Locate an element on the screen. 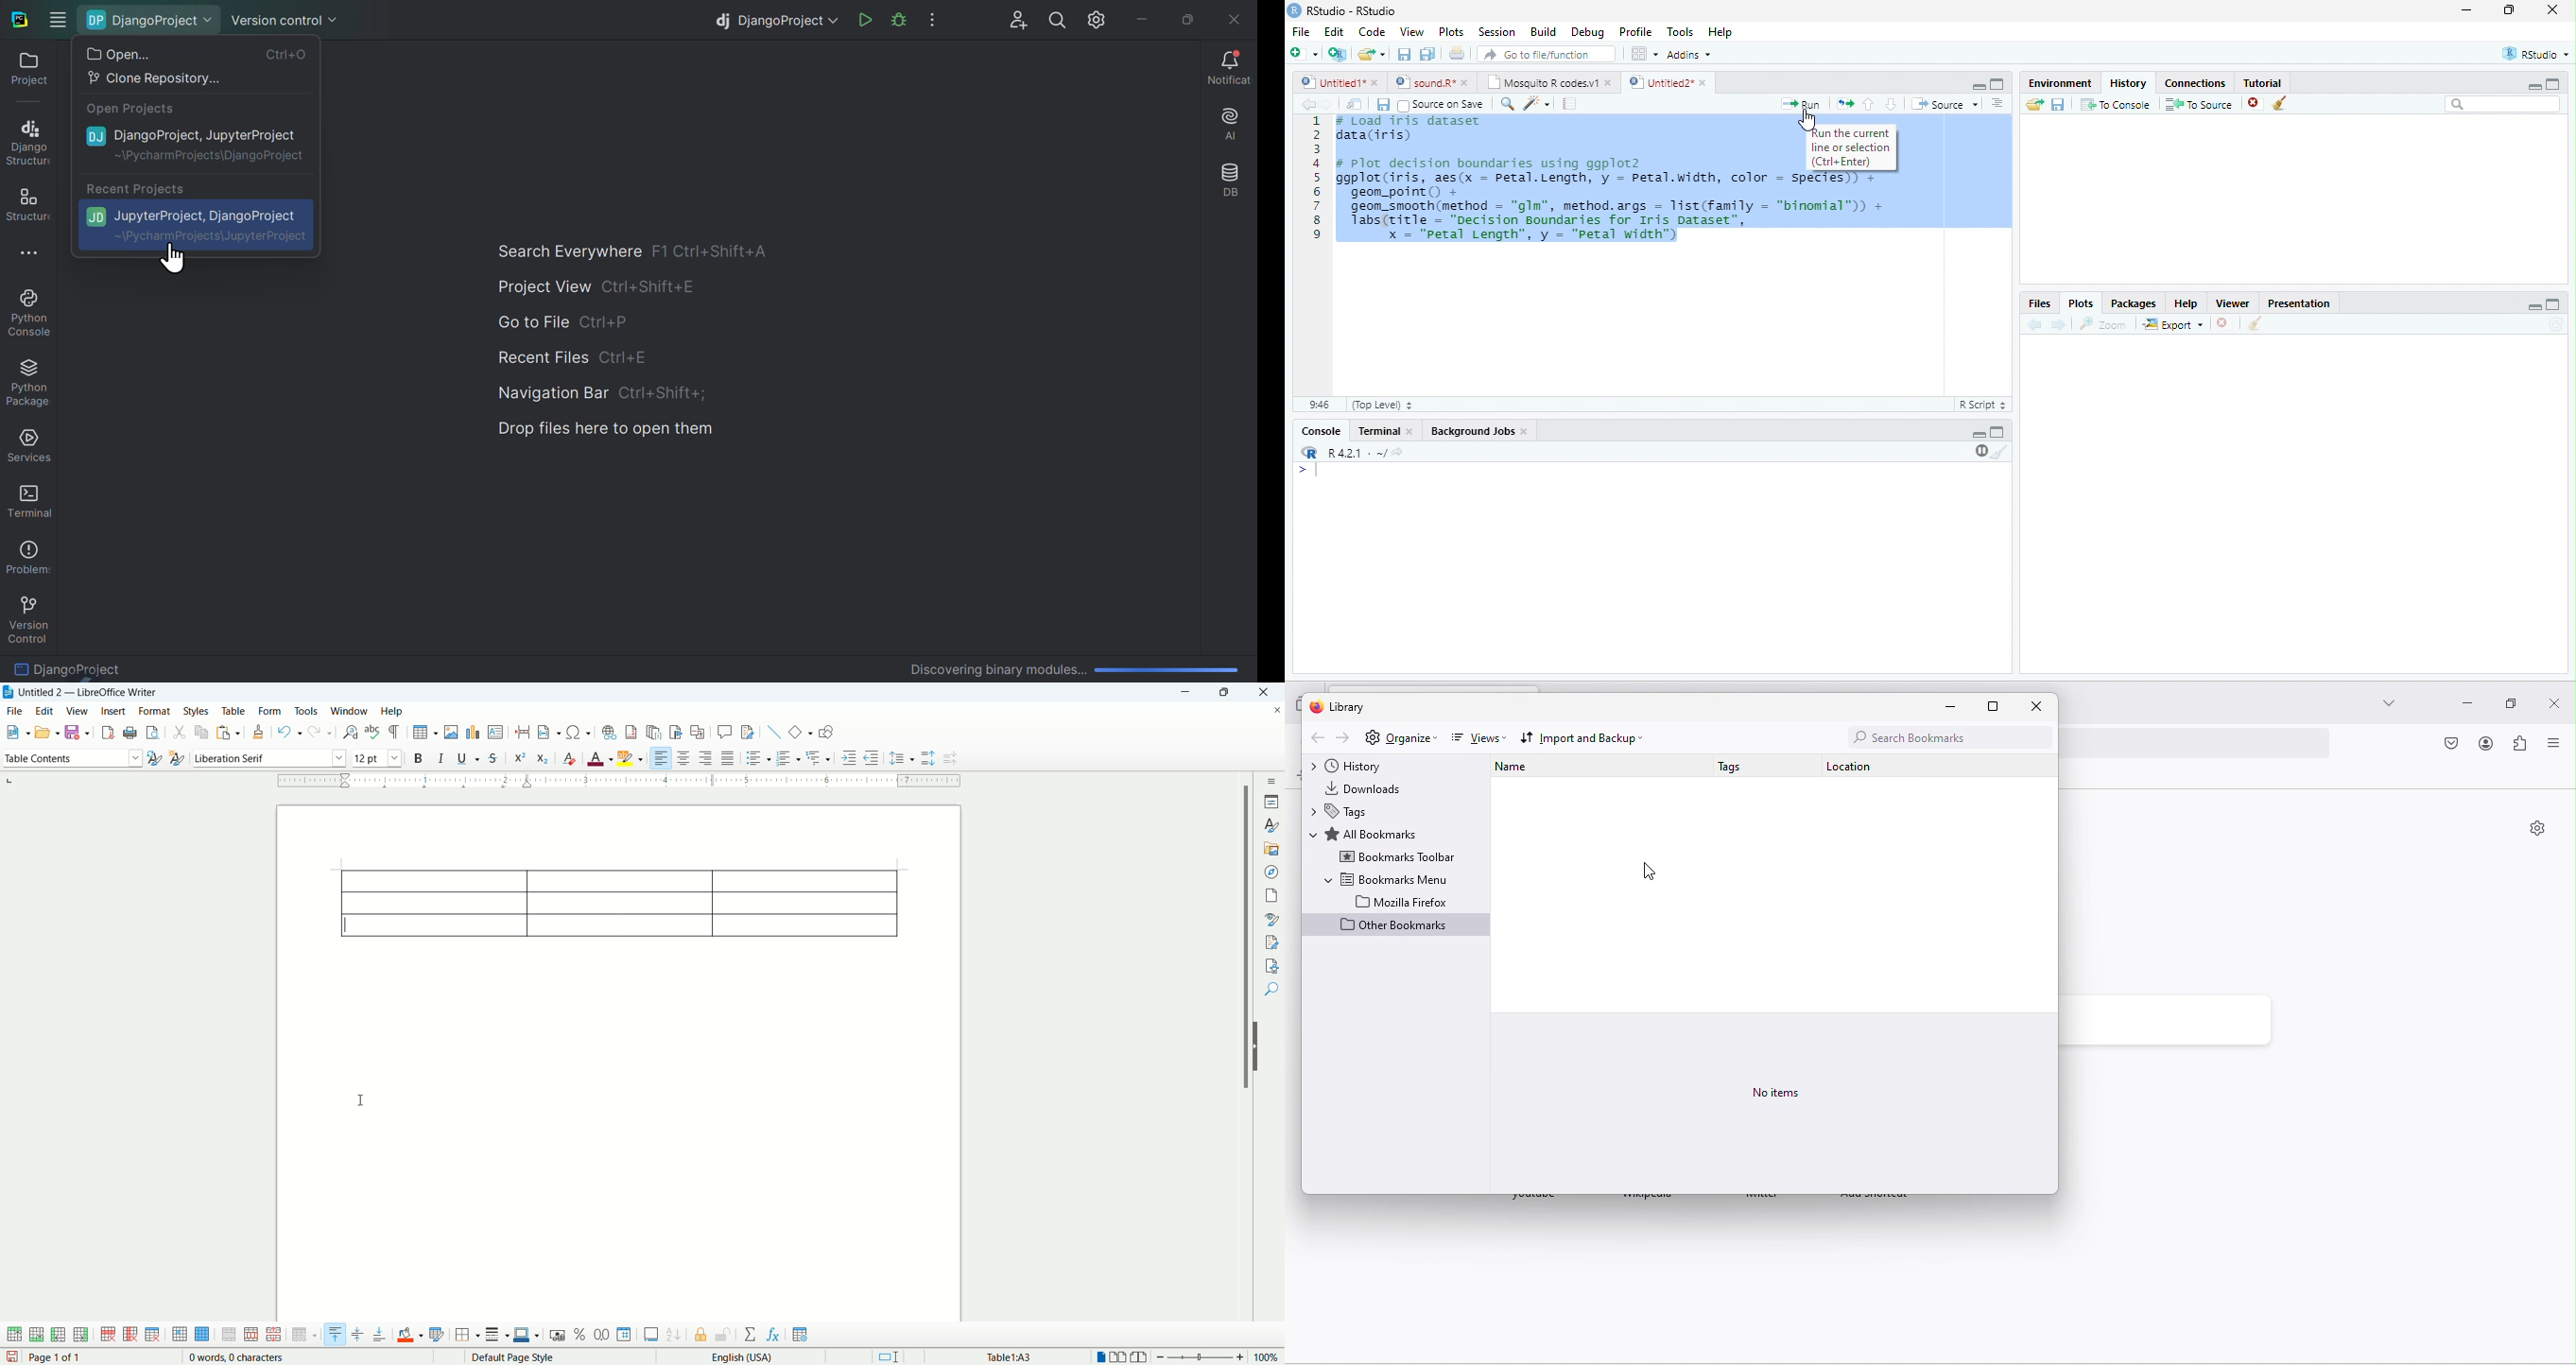 The image size is (2576, 1372). minimize is located at coordinates (1958, 707).